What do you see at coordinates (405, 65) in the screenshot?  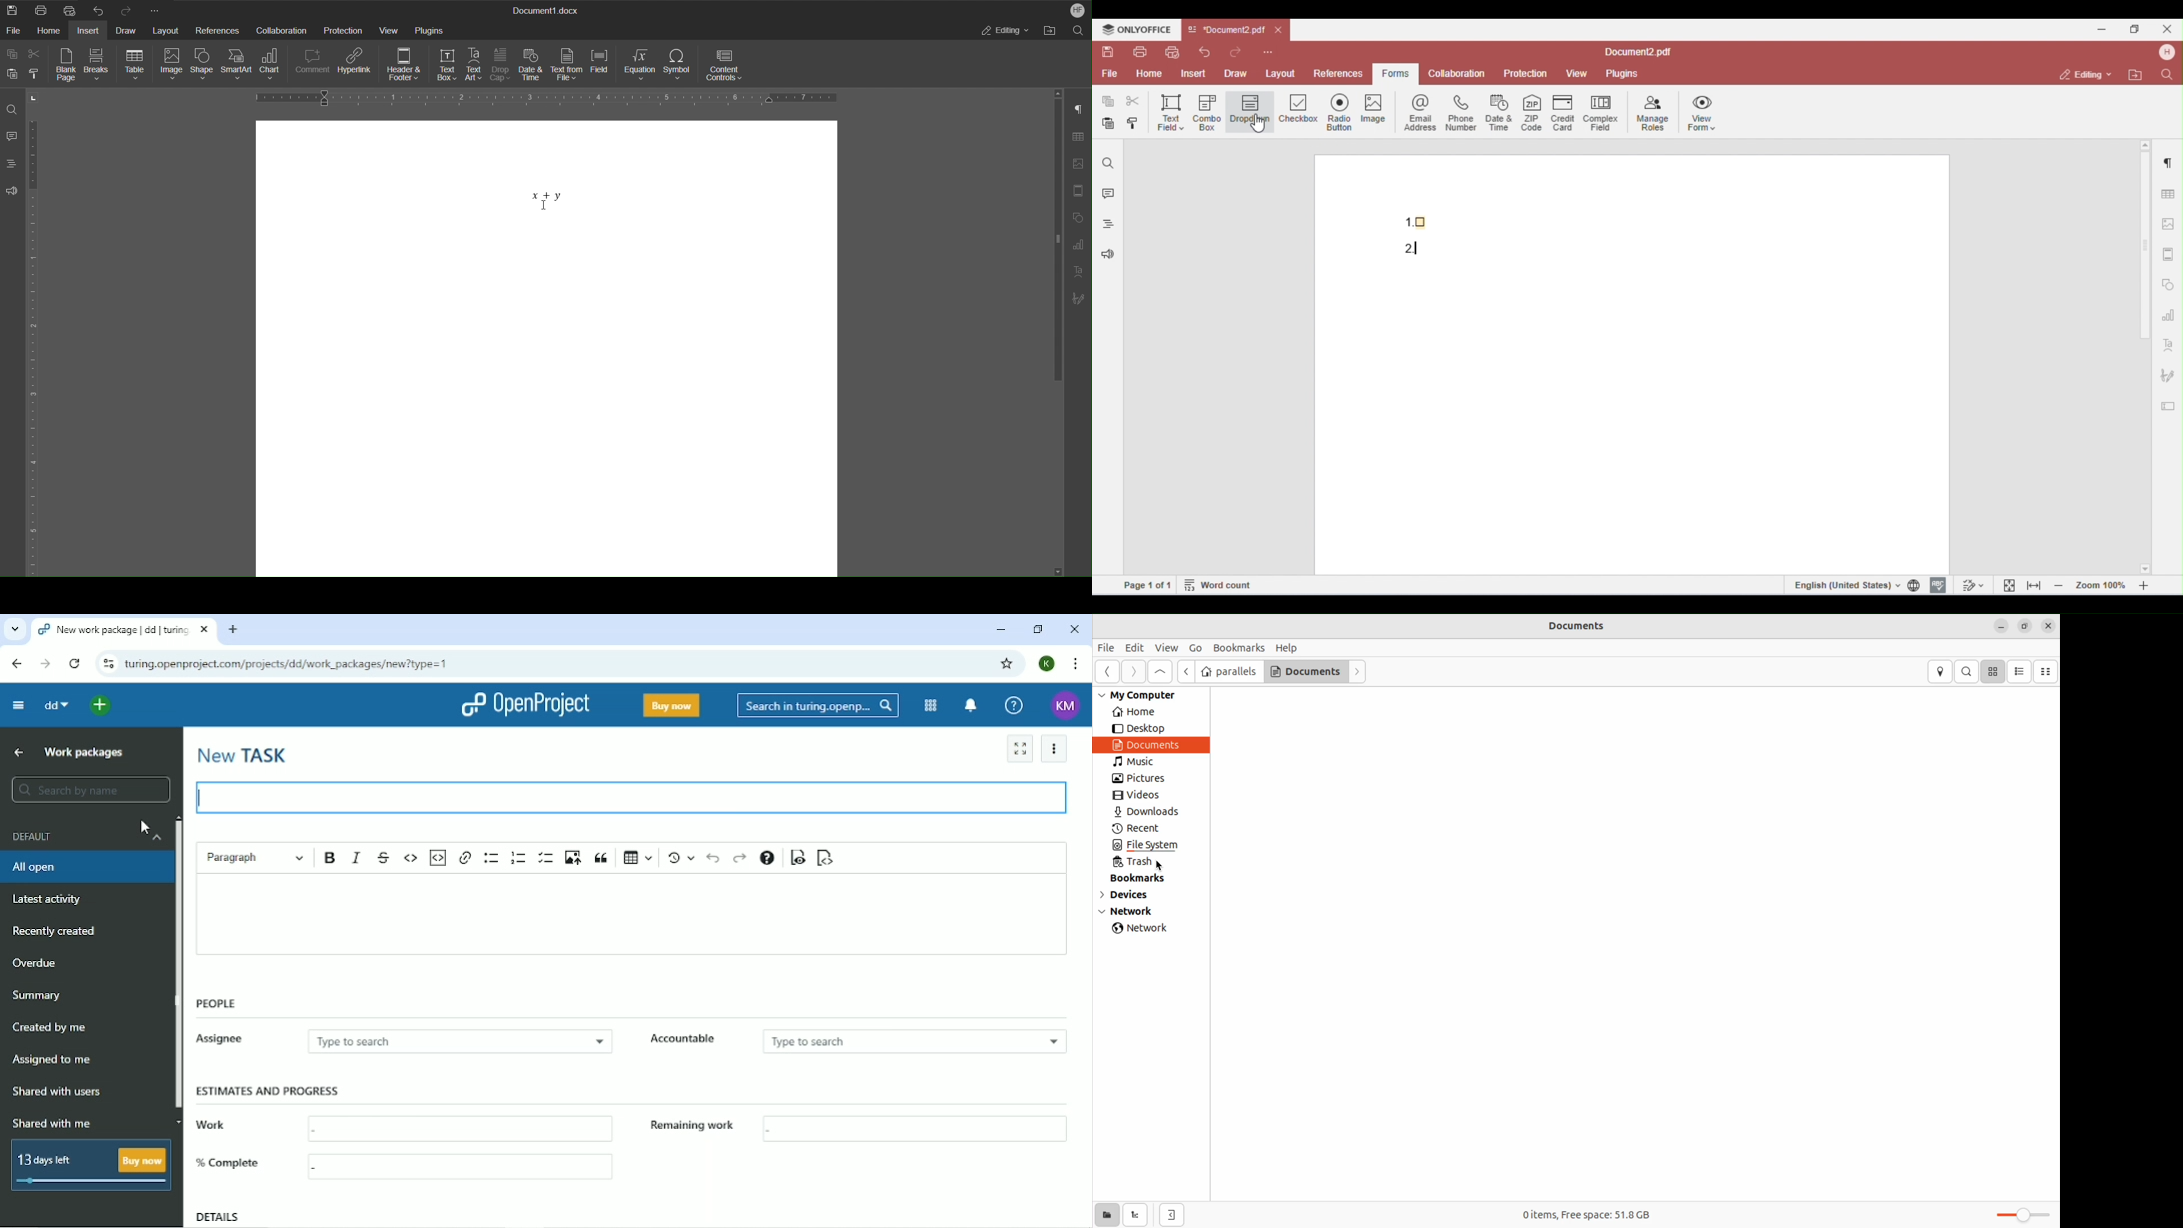 I see `Header & Footer` at bounding box center [405, 65].